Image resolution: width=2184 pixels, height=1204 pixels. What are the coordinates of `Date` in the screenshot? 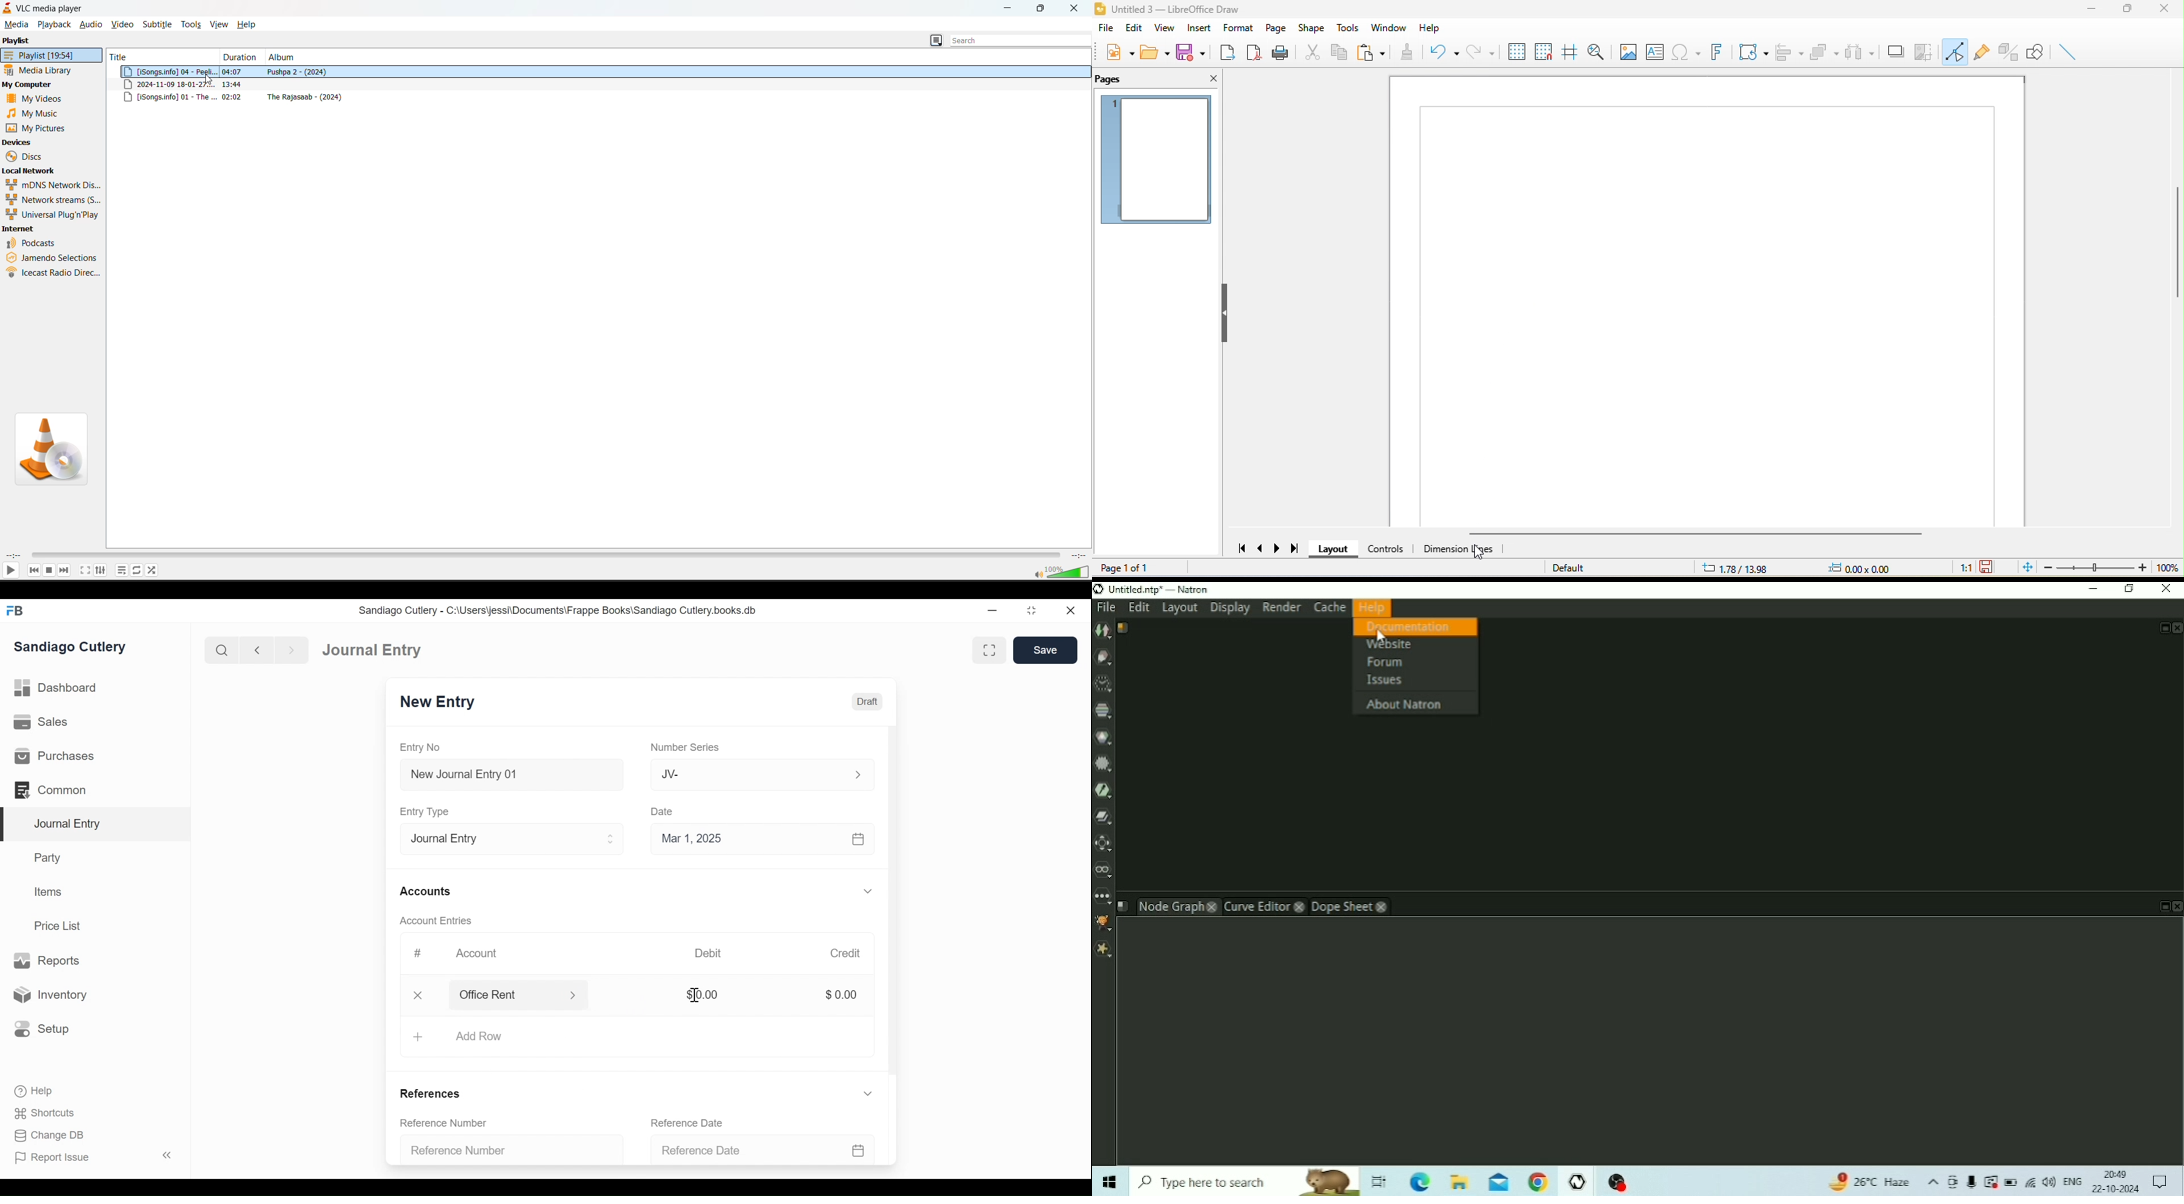 It's located at (663, 811).